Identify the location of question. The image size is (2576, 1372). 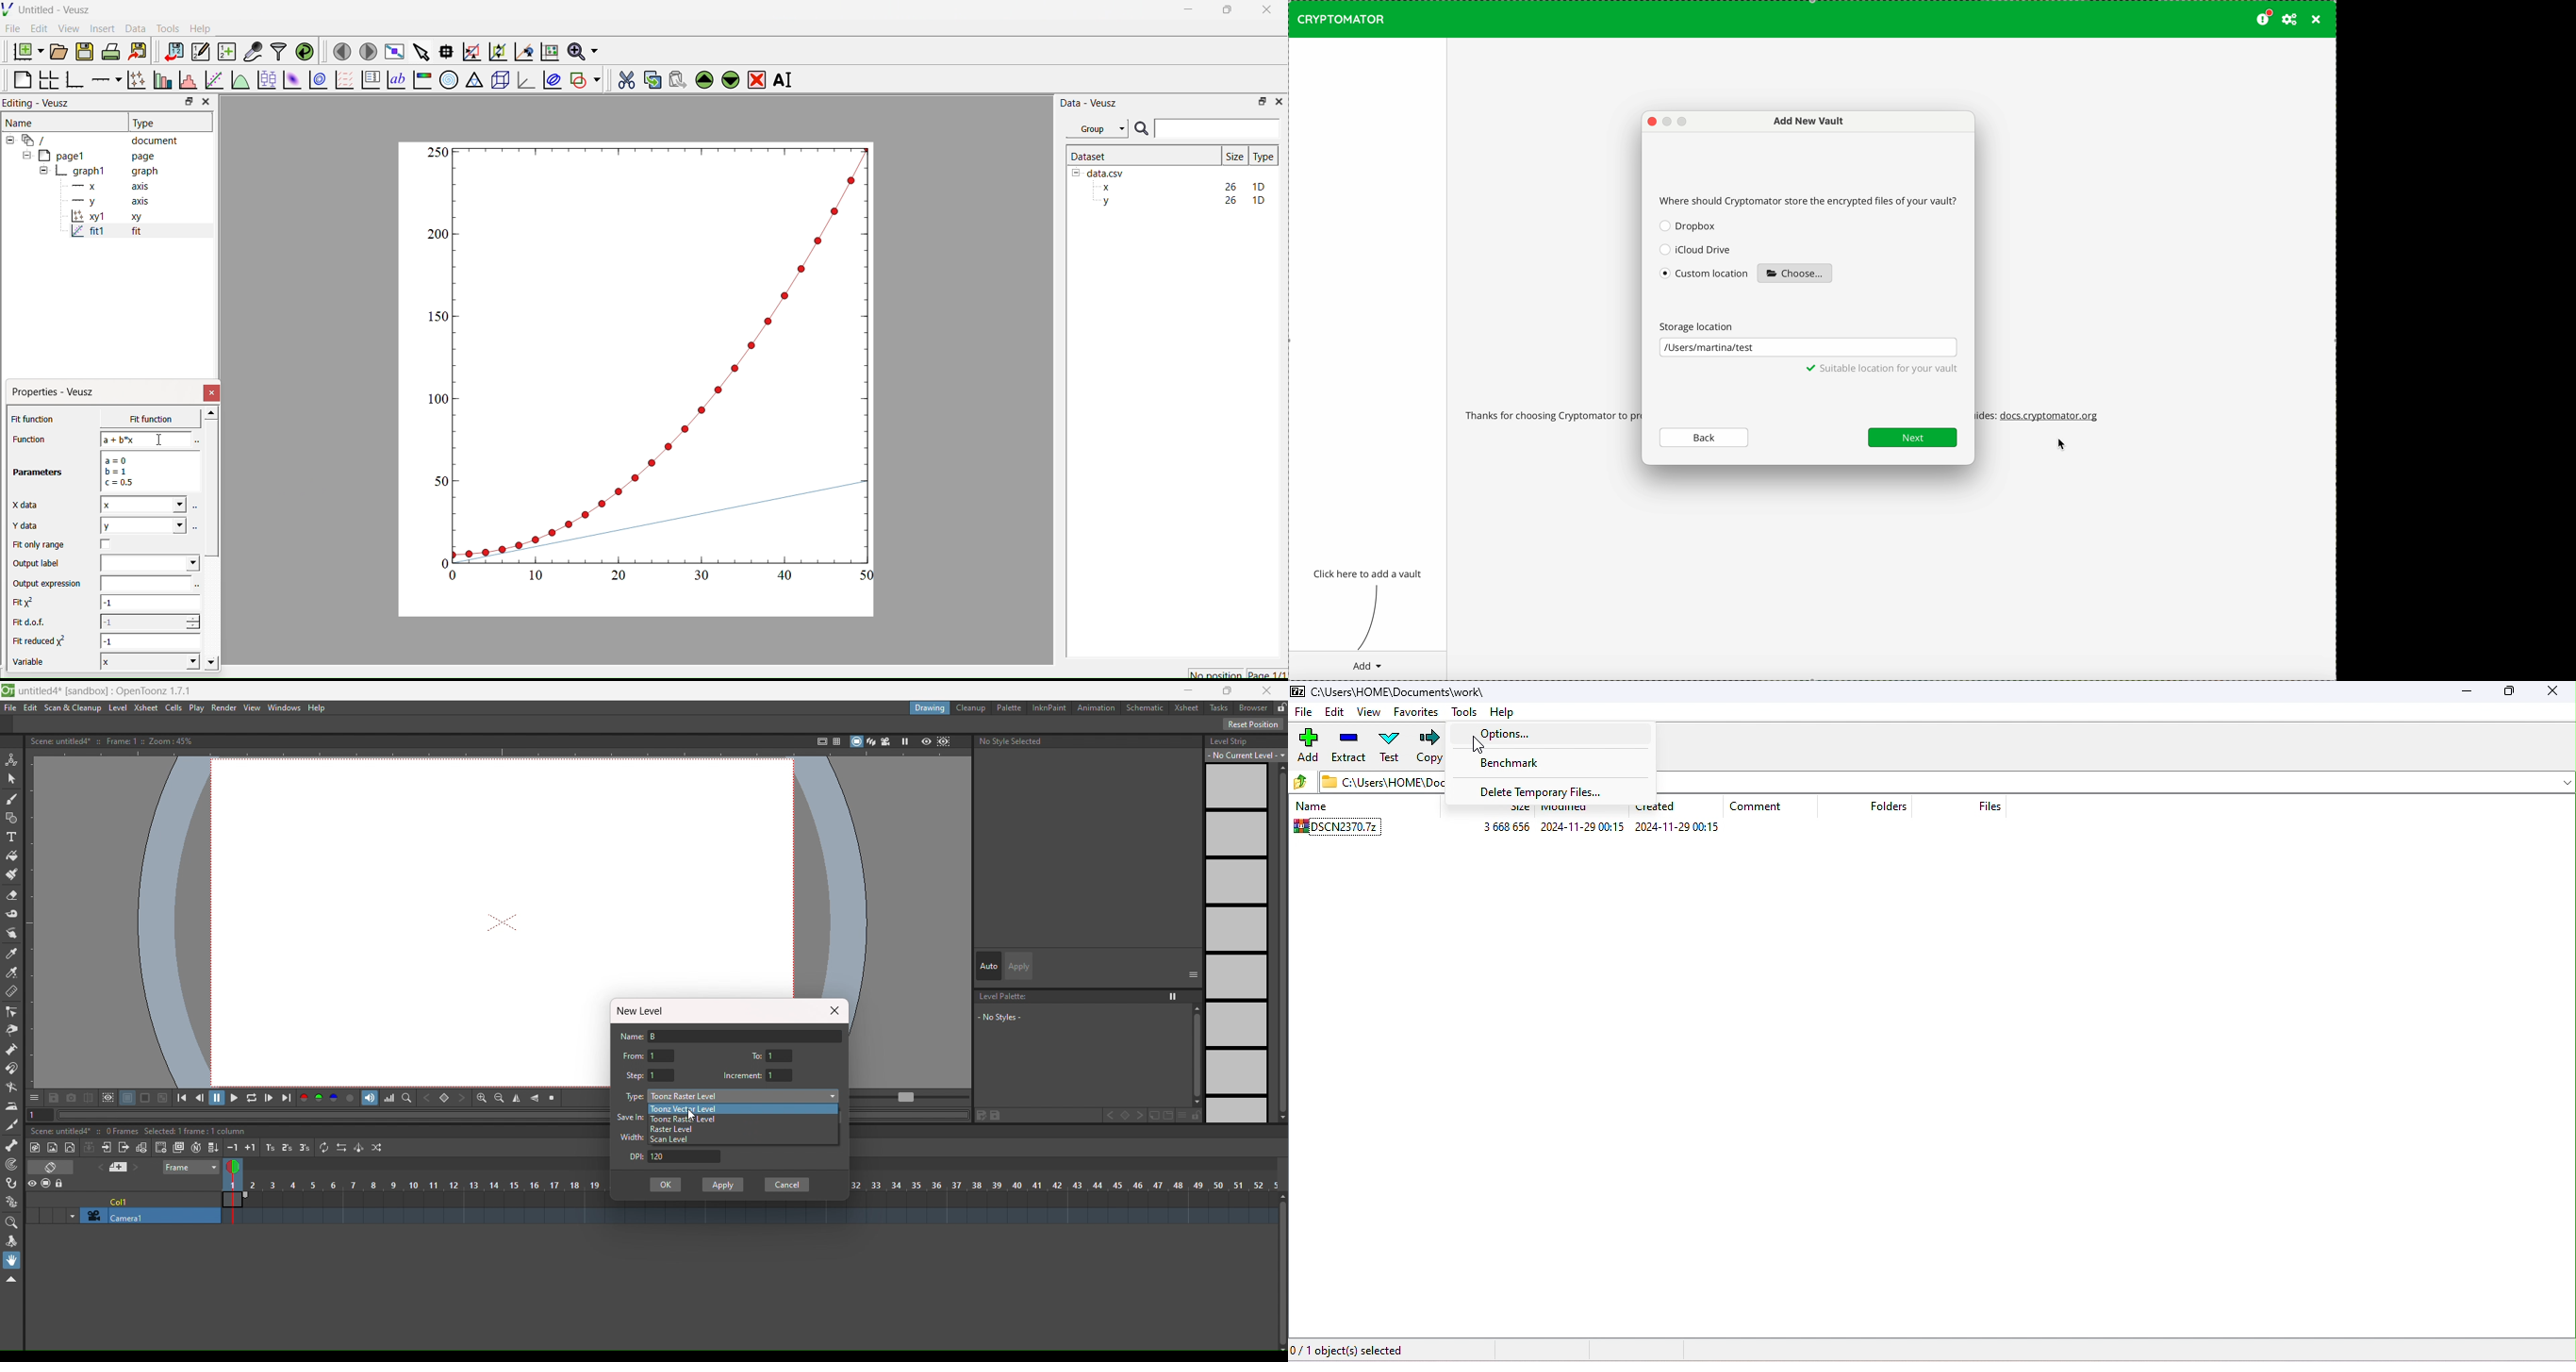
(1810, 199).